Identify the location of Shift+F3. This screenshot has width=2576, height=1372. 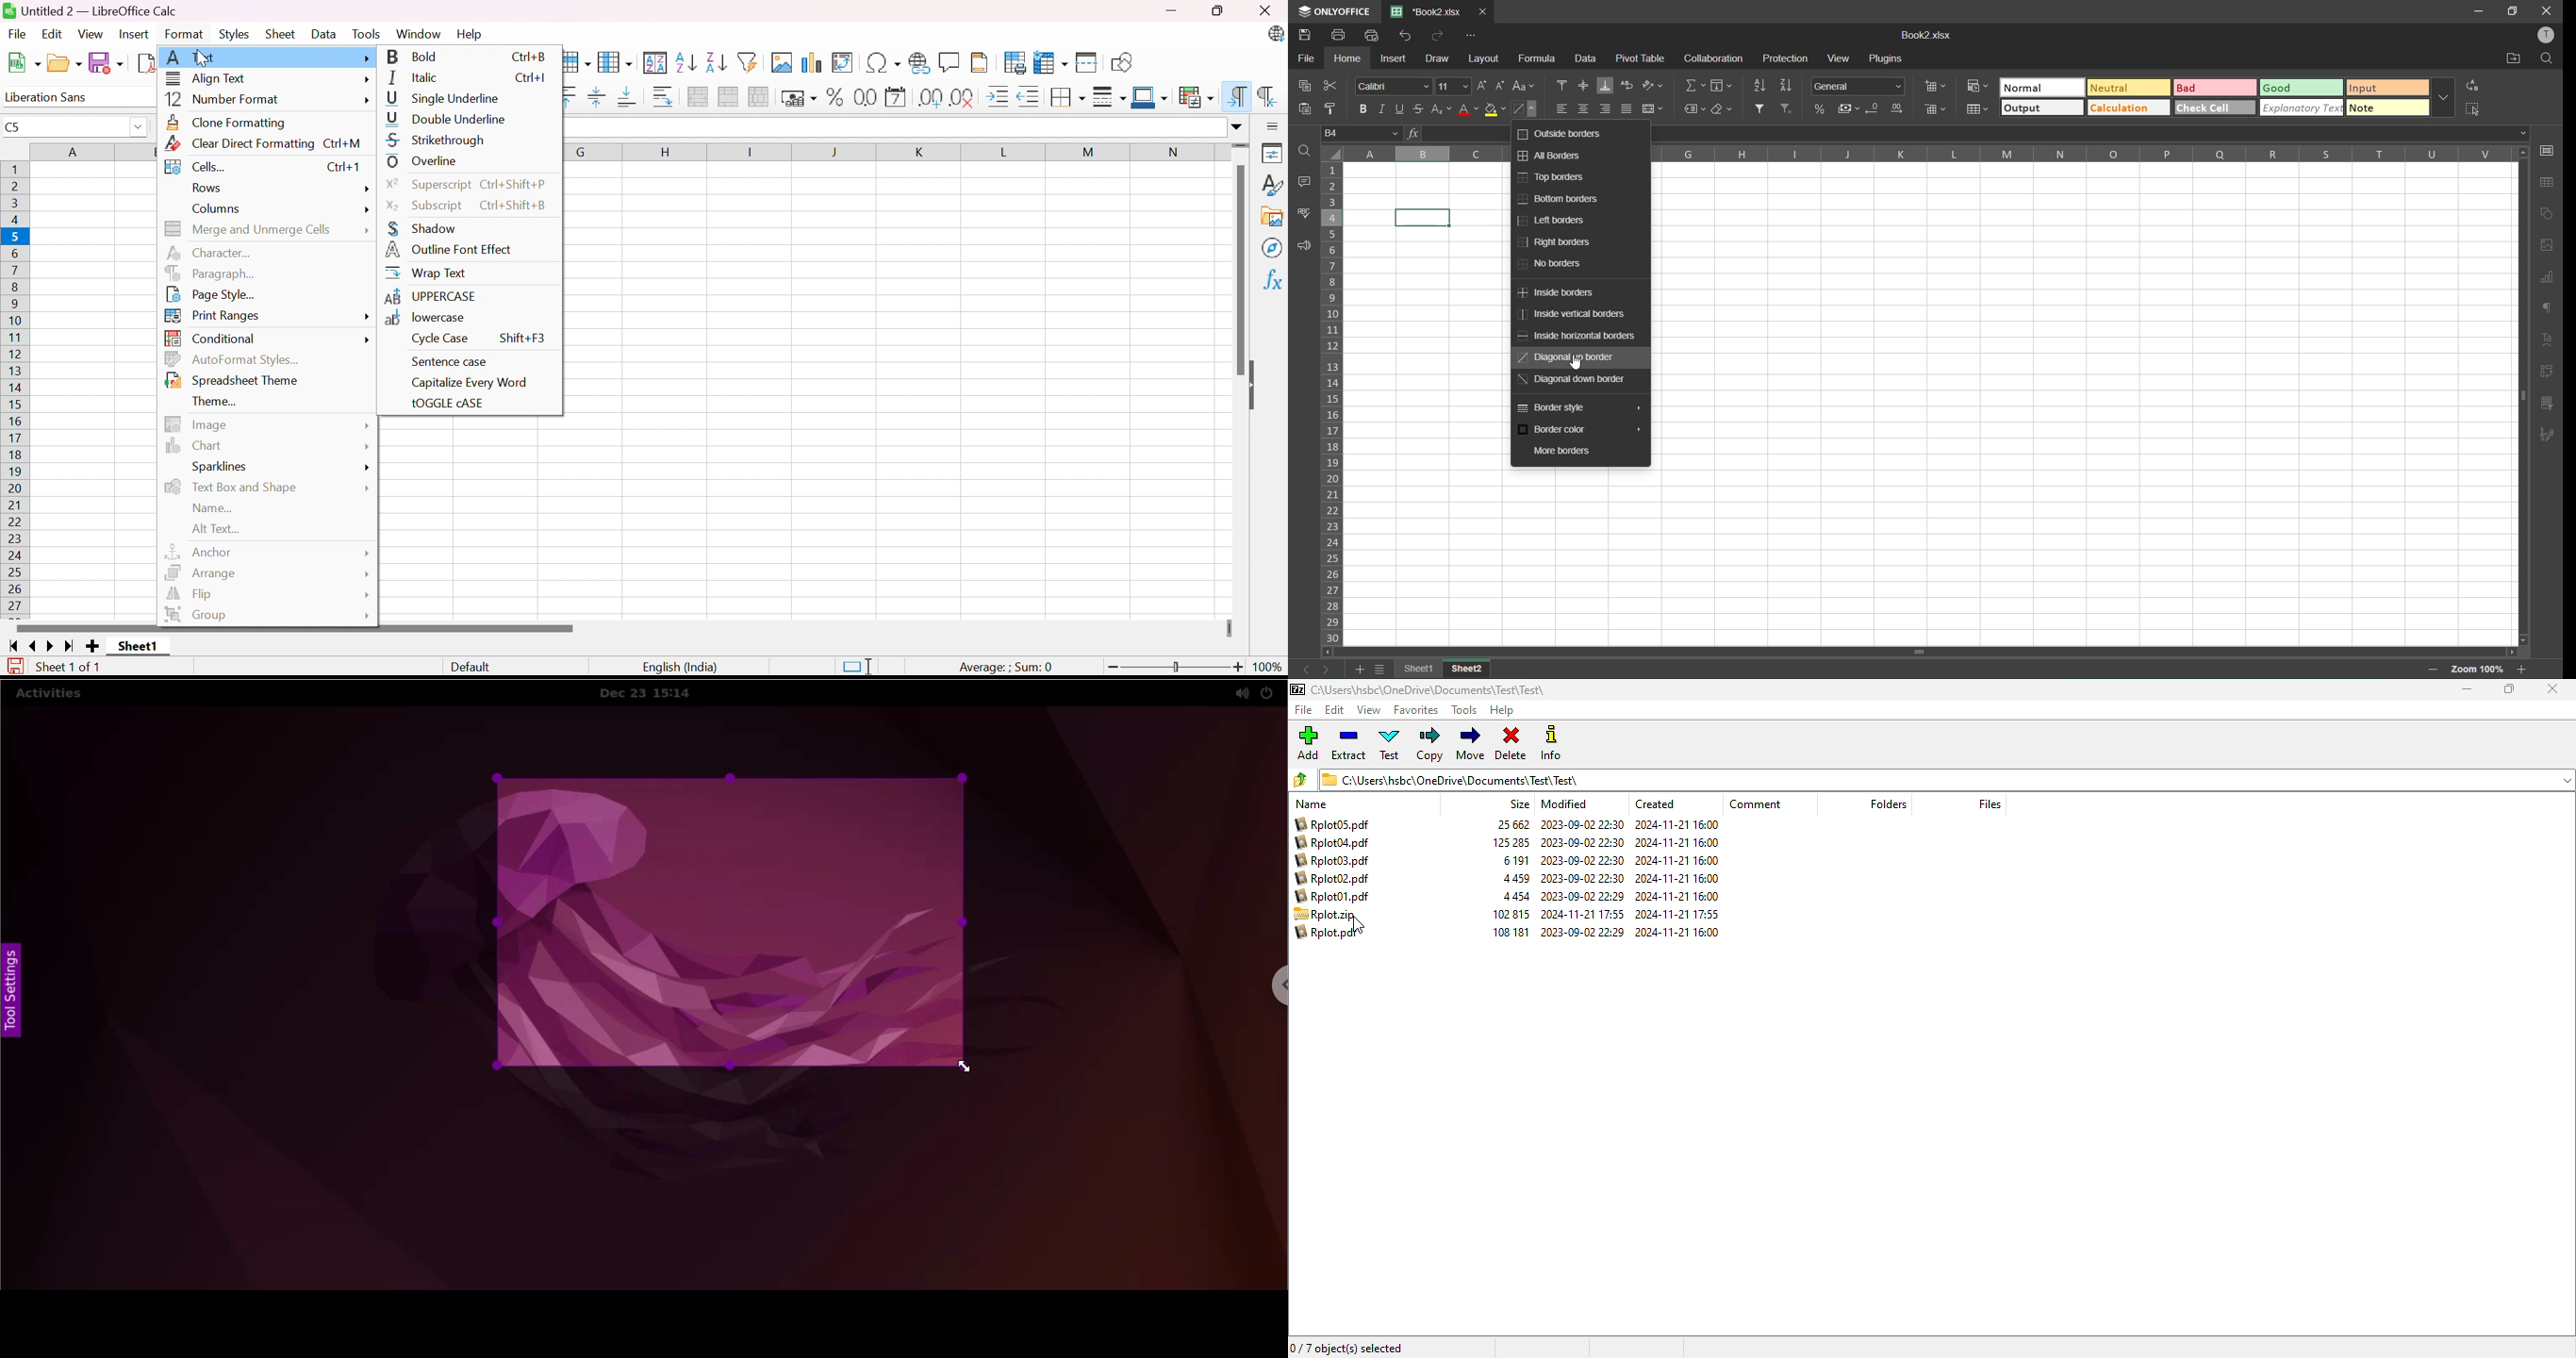
(521, 338).